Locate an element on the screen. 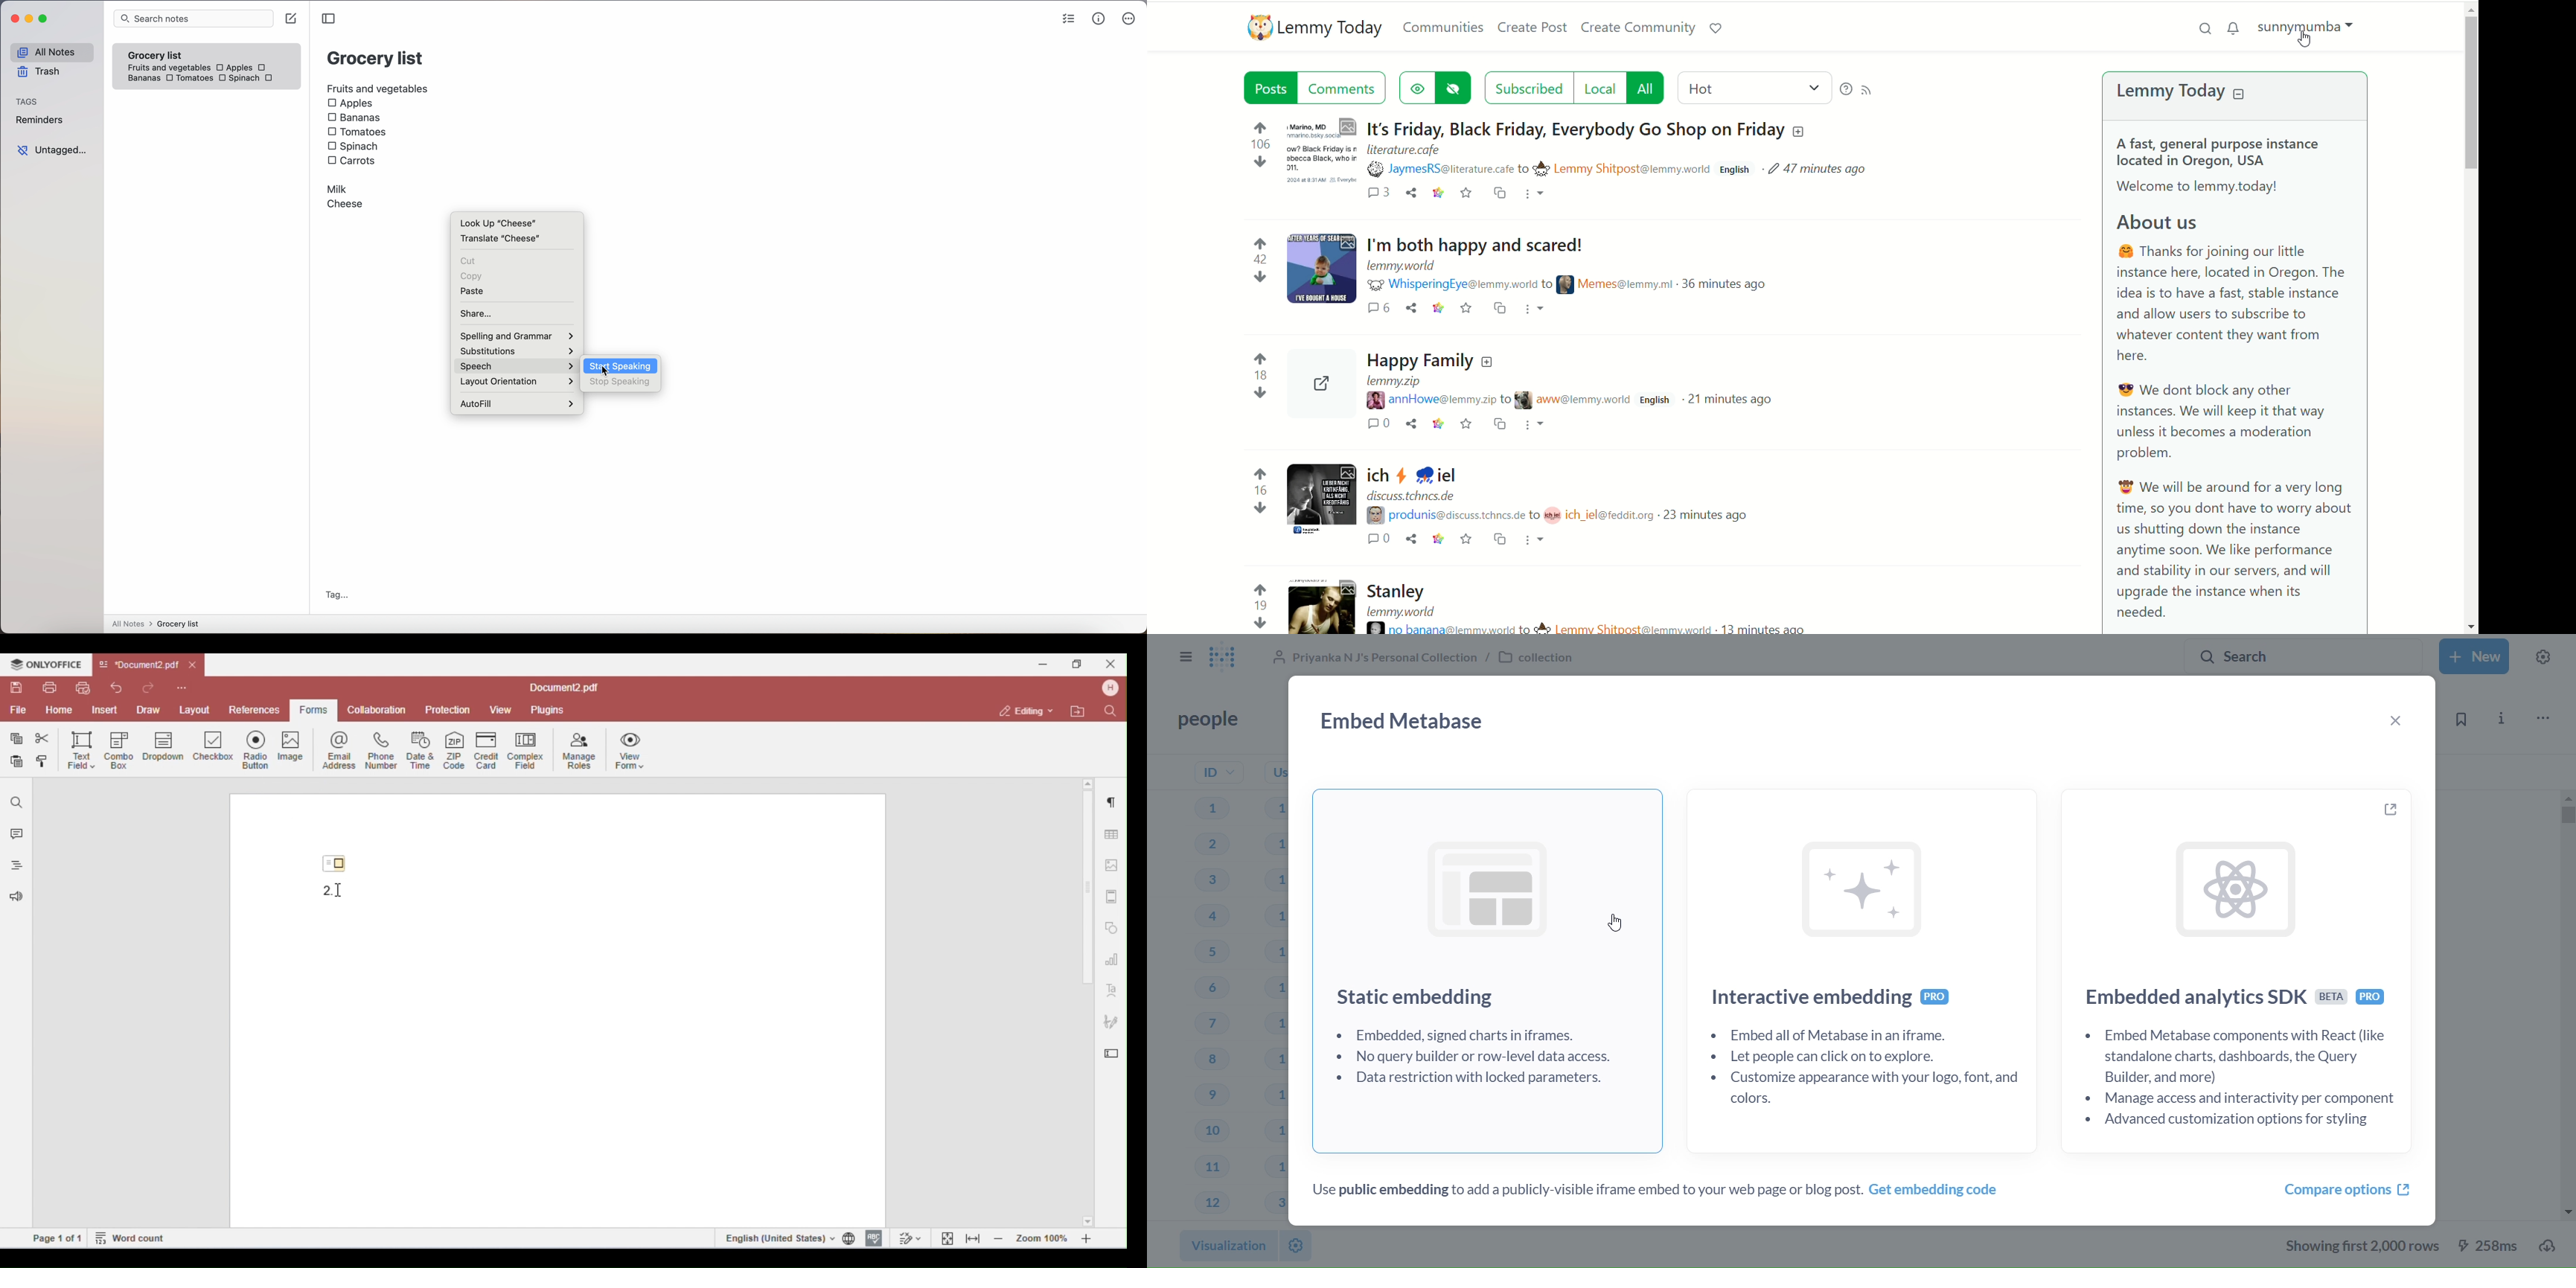 Image resolution: width=2576 pixels, height=1288 pixels. hide hidden post is located at coordinates (1456, 87).